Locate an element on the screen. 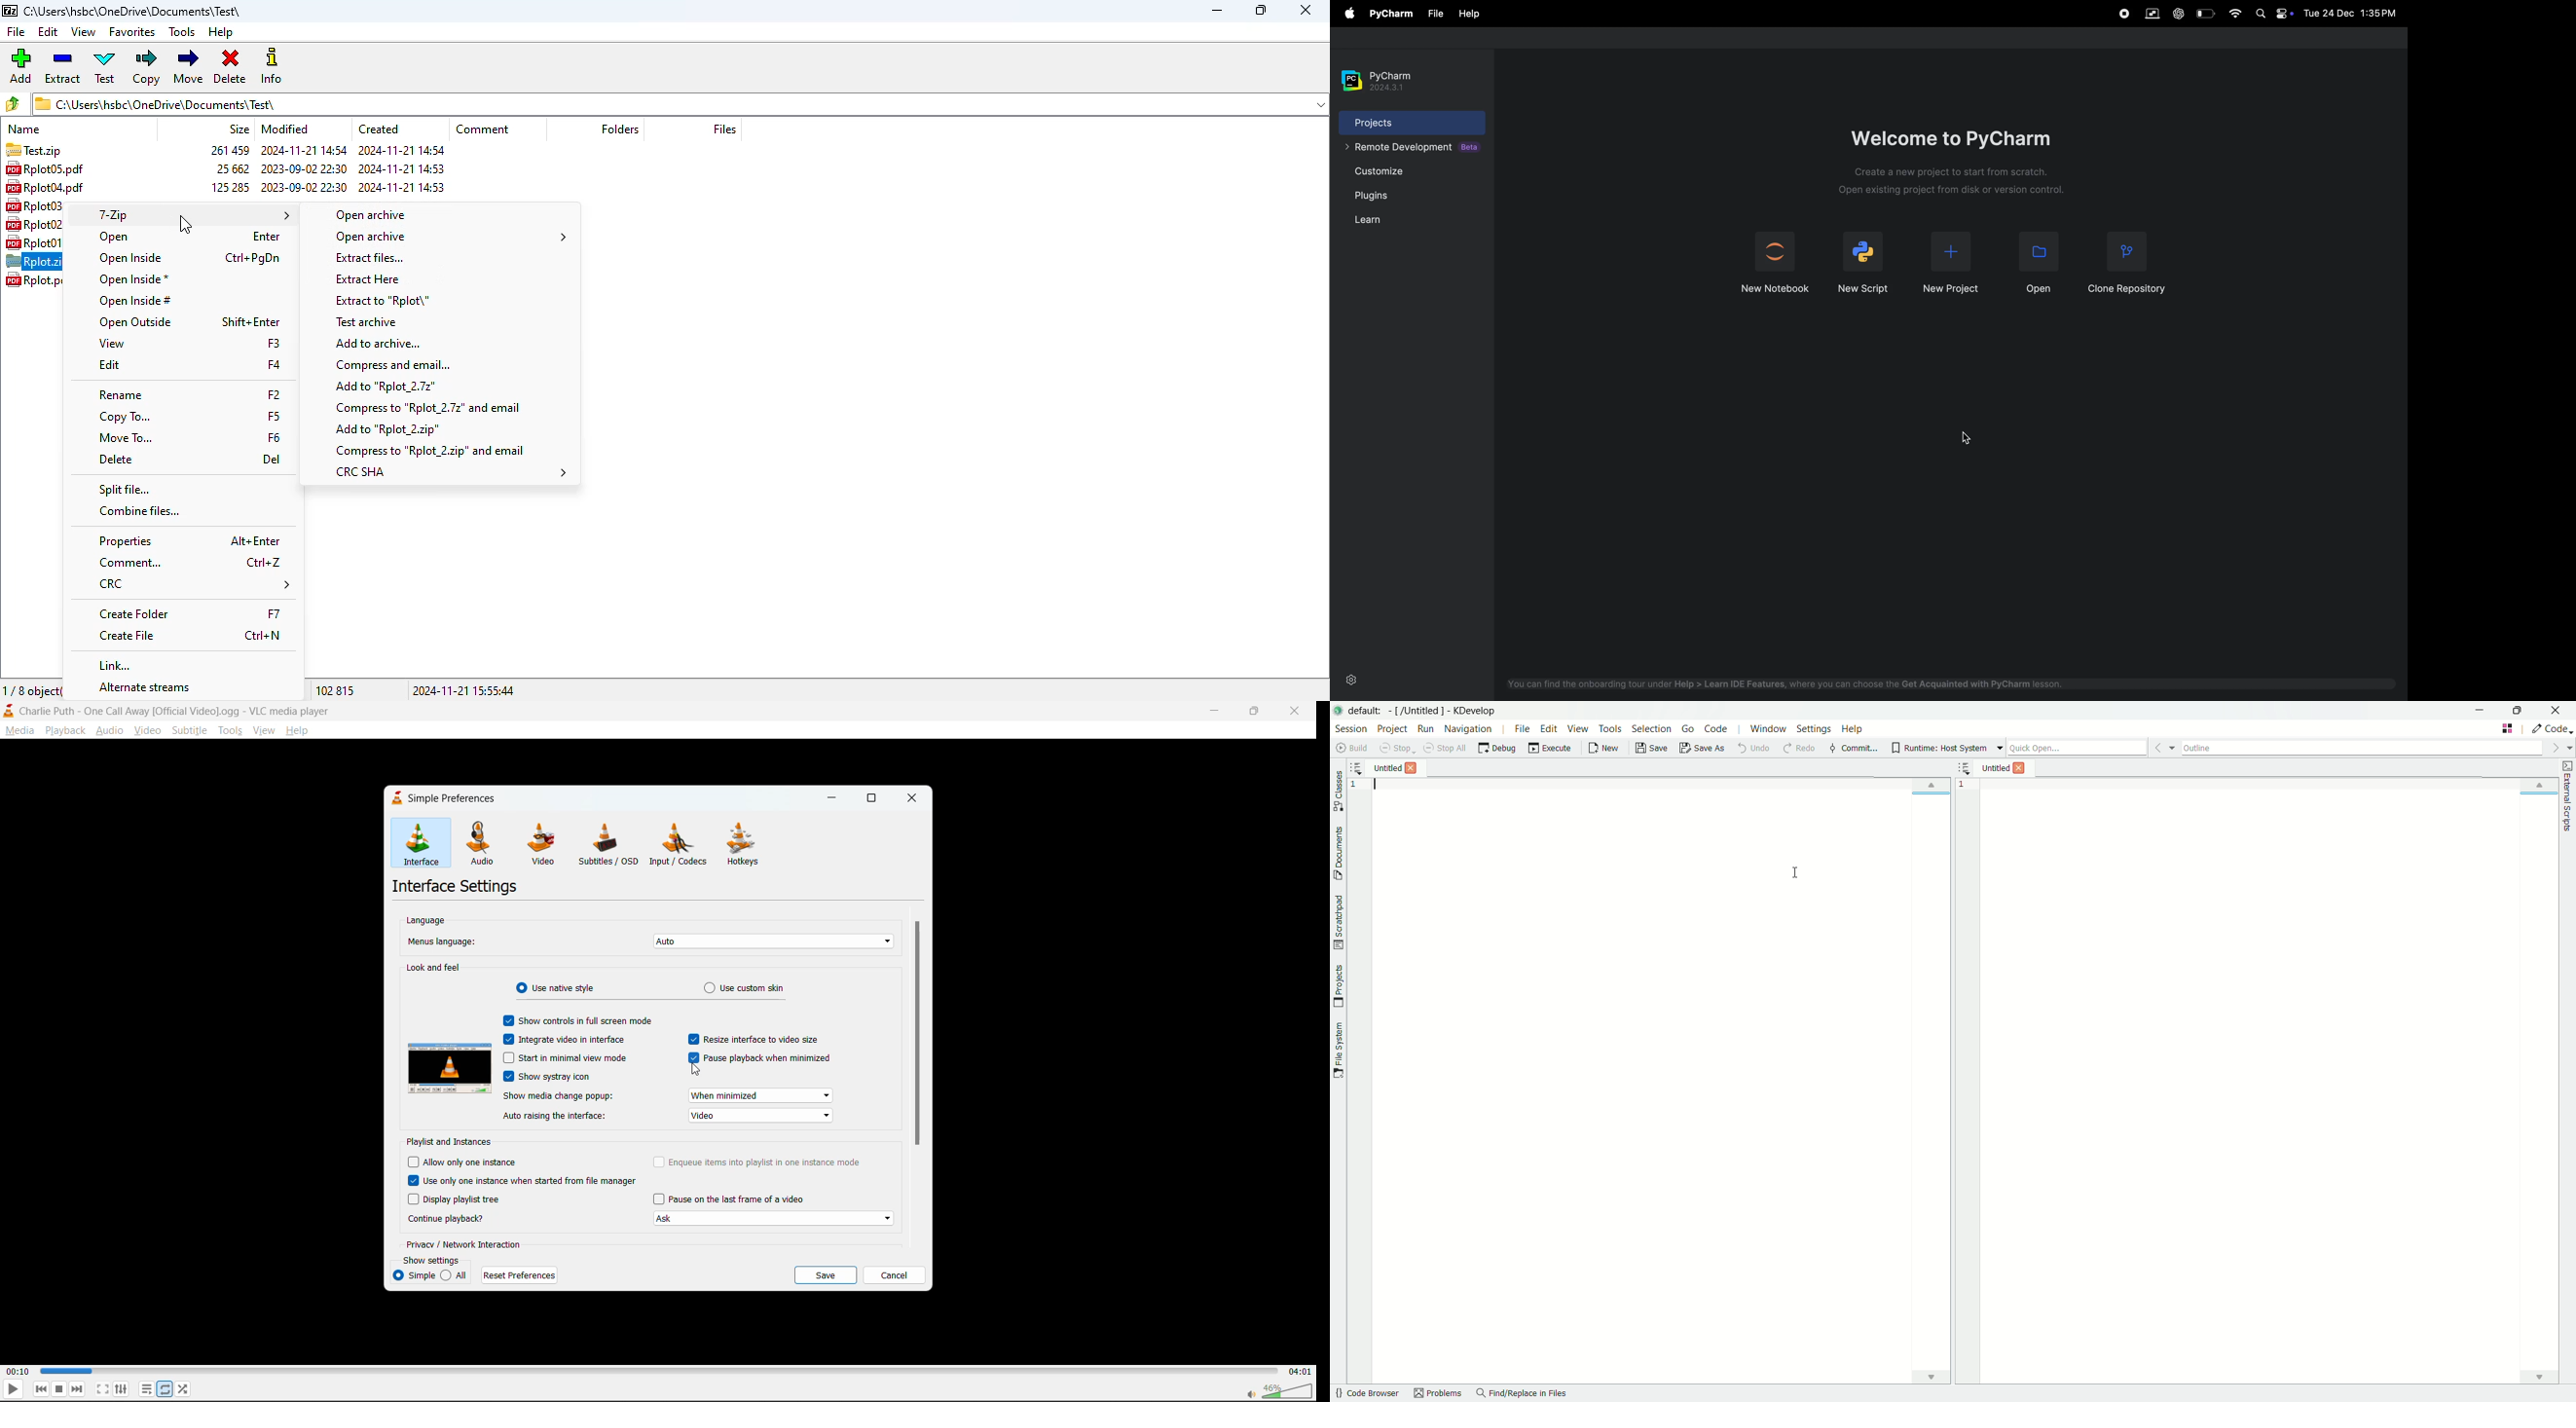 The width and height of the screenshot is (2576, 1428). allow only one instance is located at coordinates (475, 1163).